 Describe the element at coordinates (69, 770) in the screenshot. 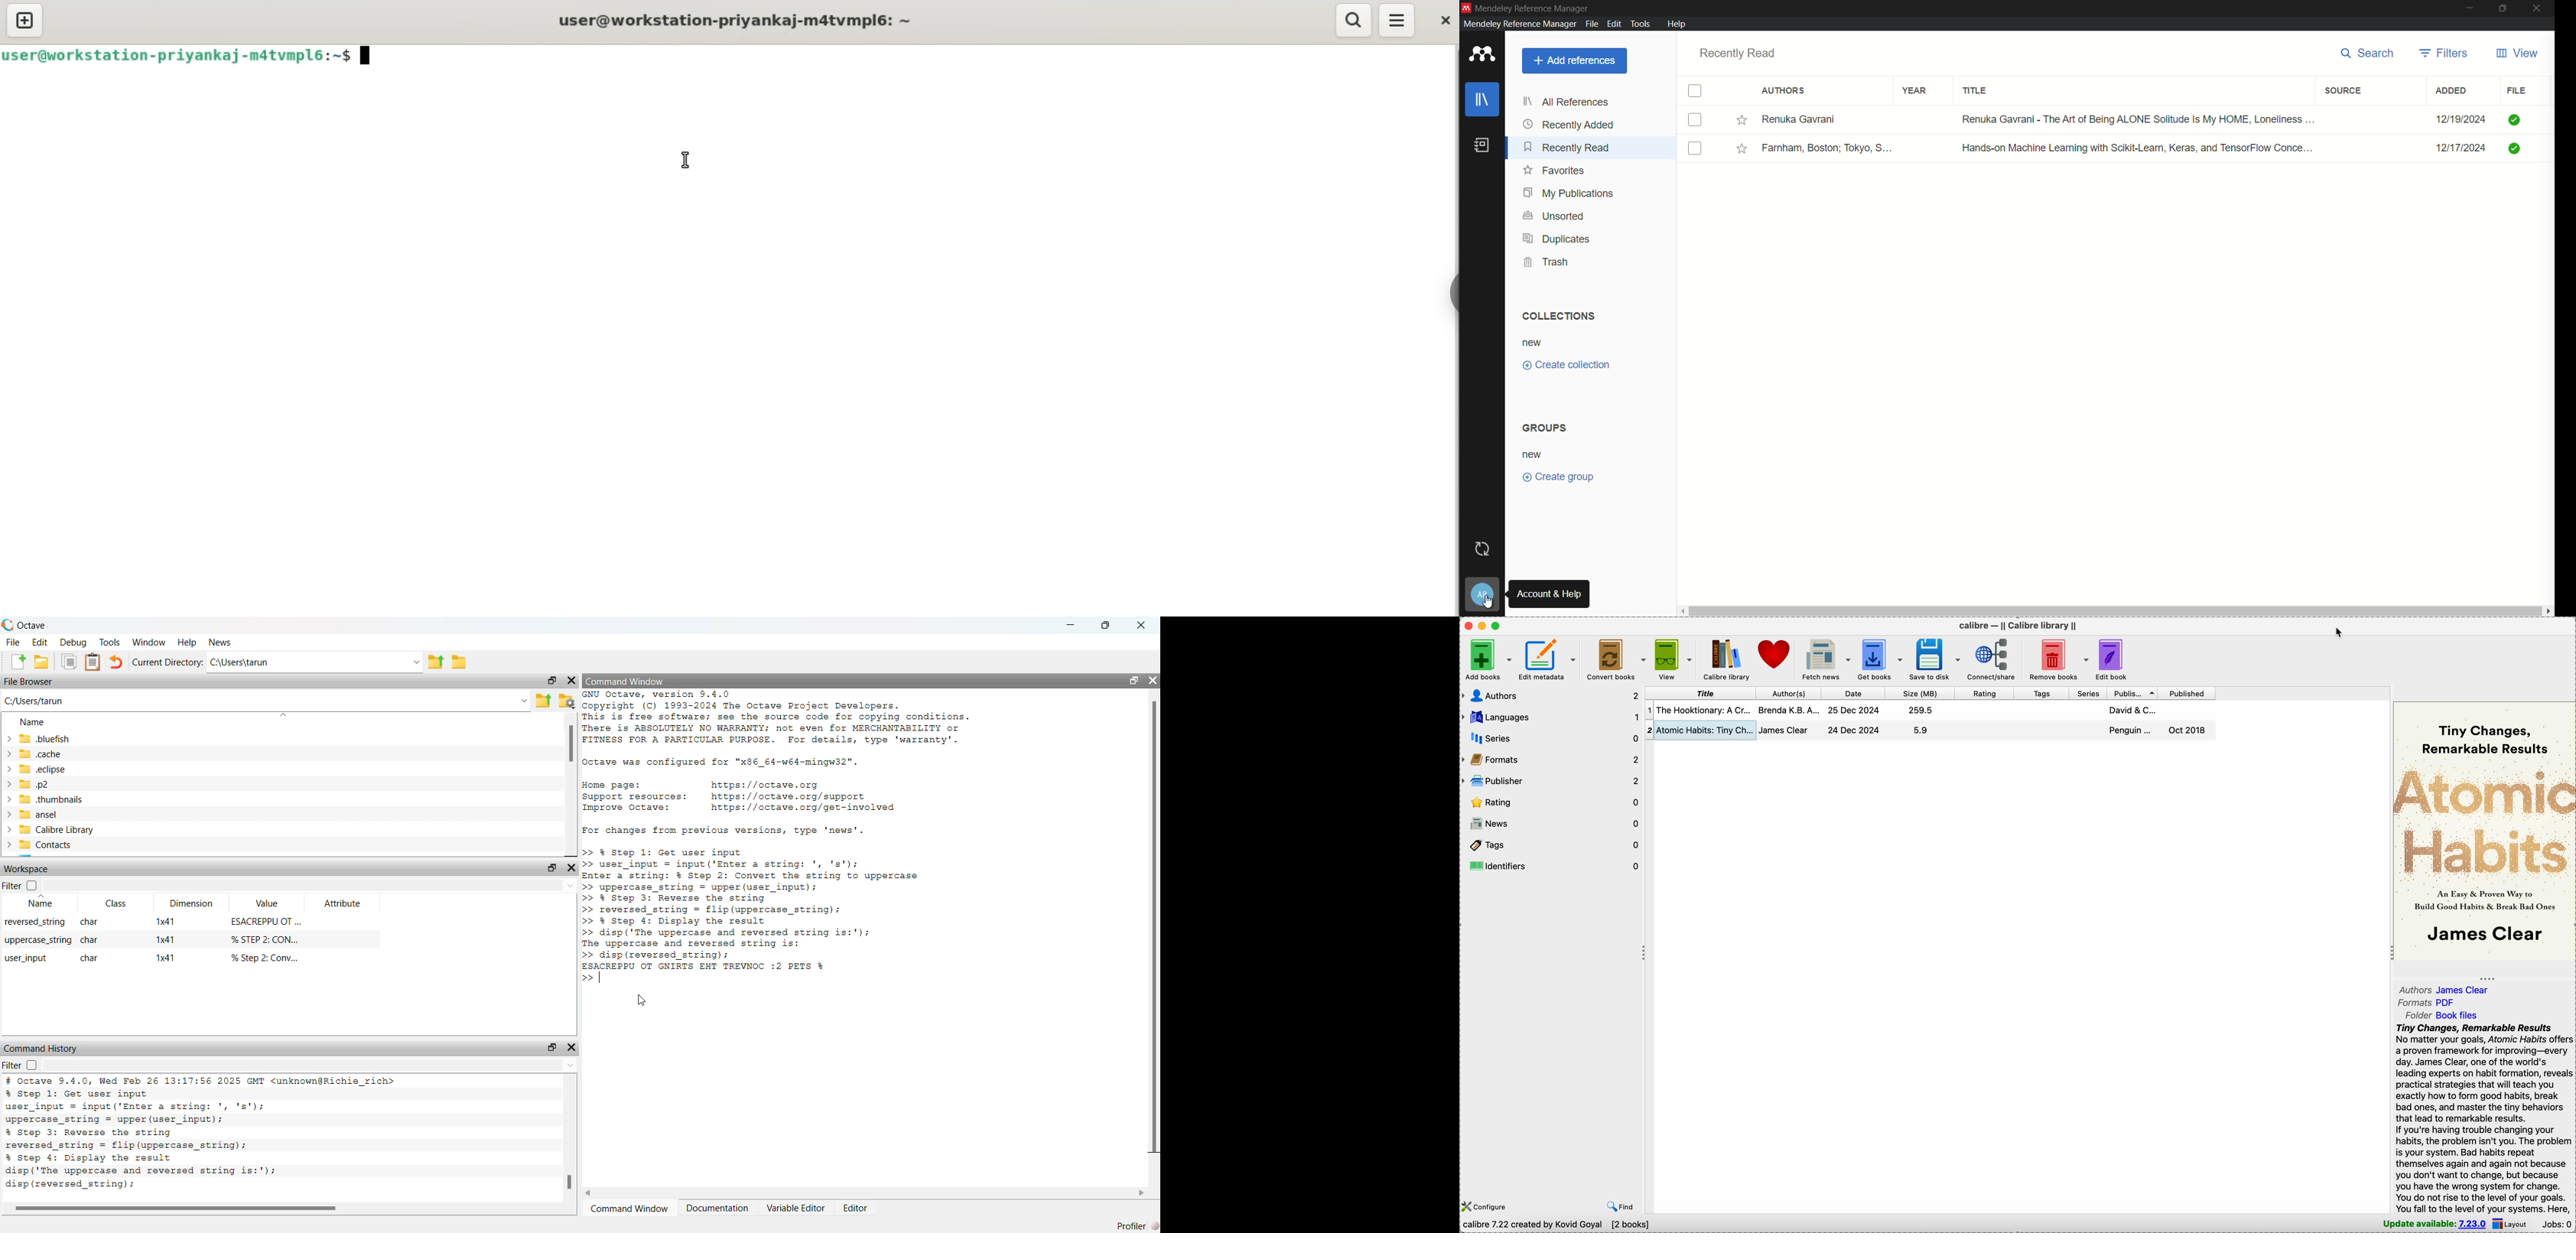

I see `.eclipse` at that location.